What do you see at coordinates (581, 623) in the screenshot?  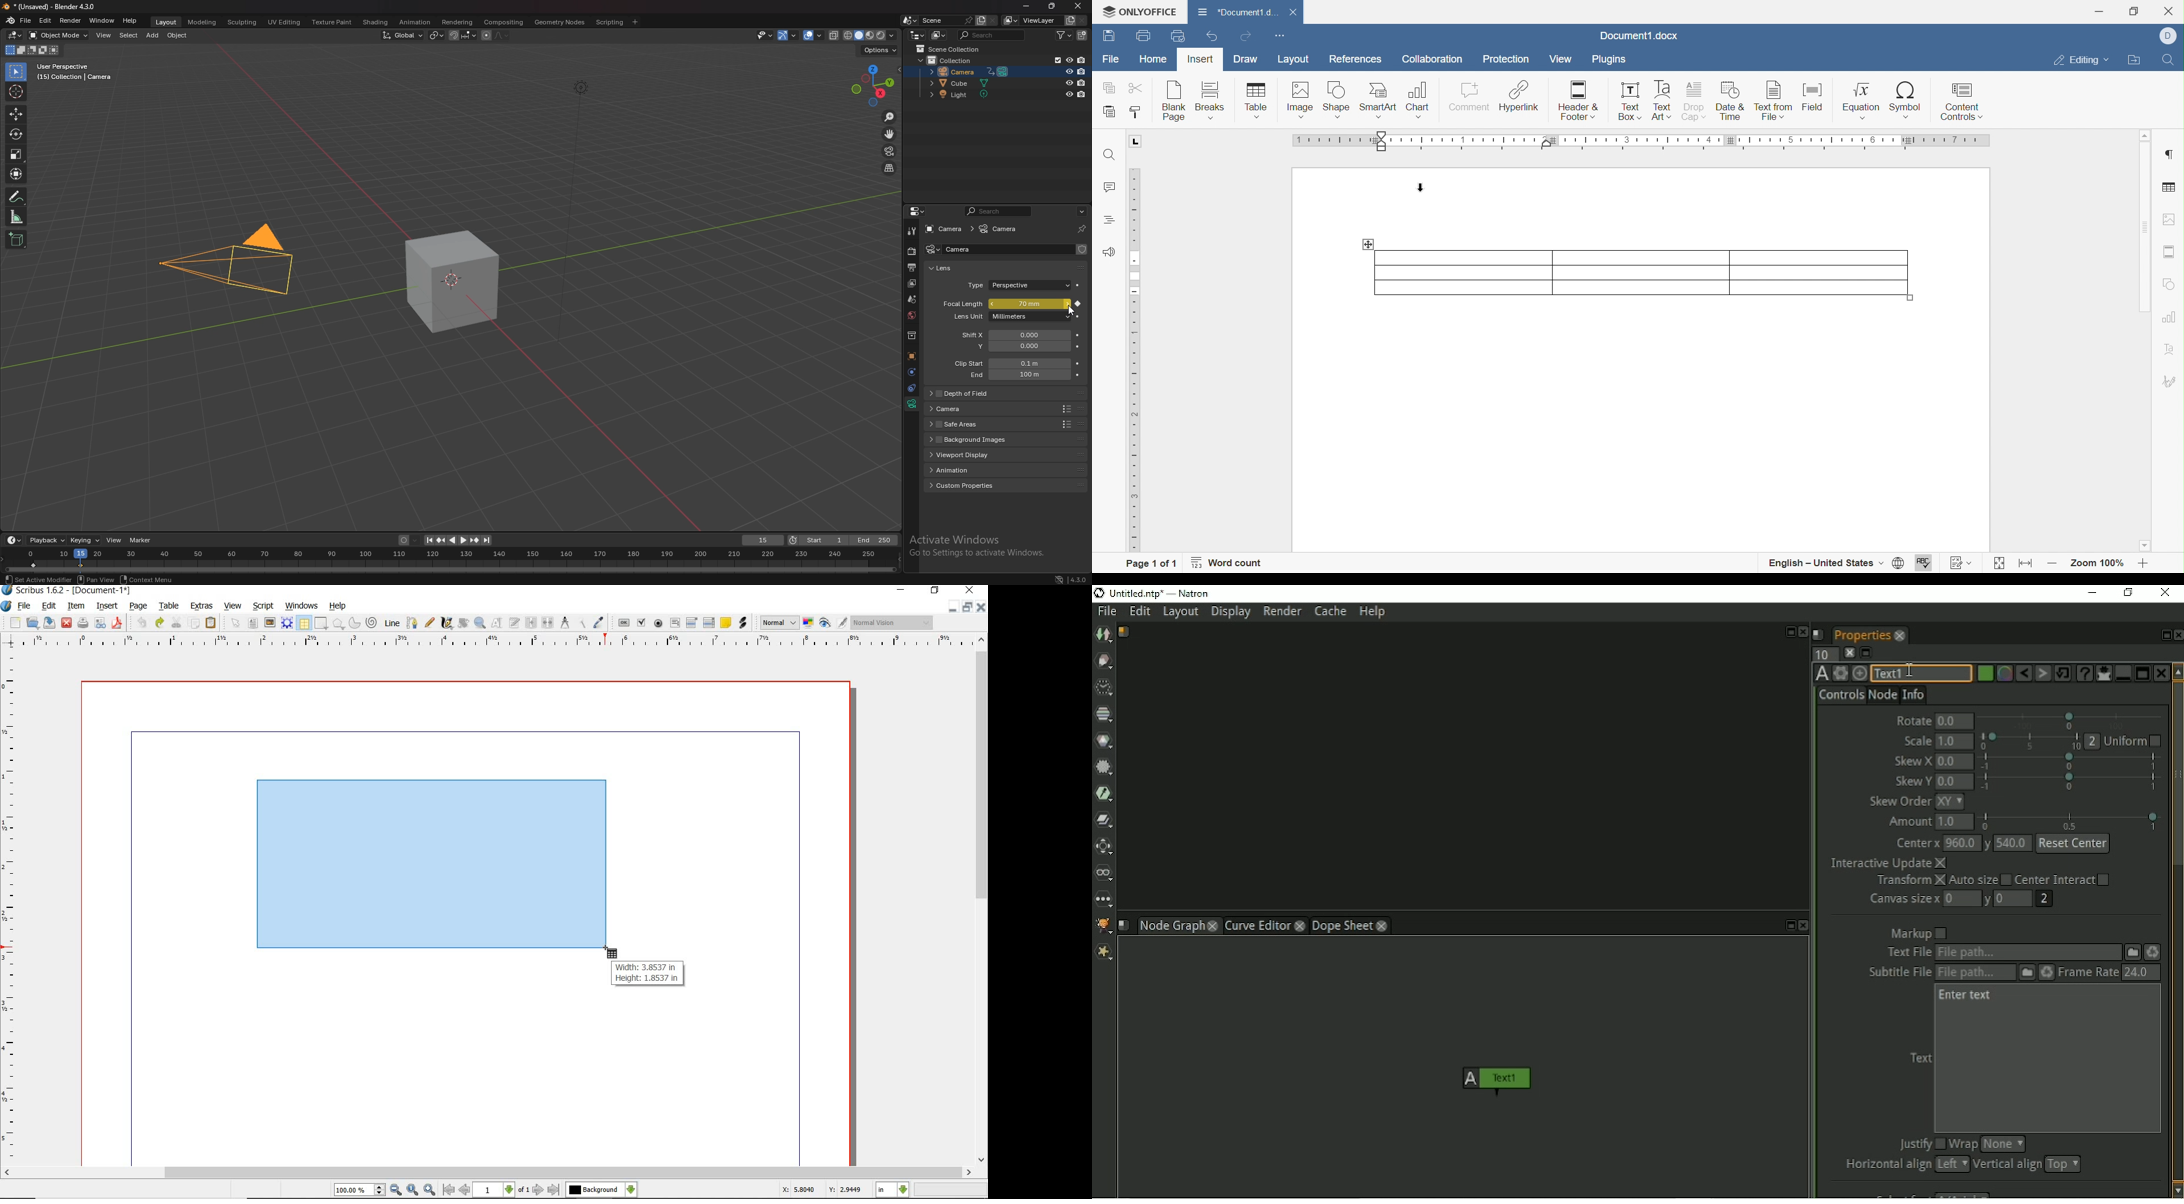 I see `copy item properties` at bounding box center [581, 623].